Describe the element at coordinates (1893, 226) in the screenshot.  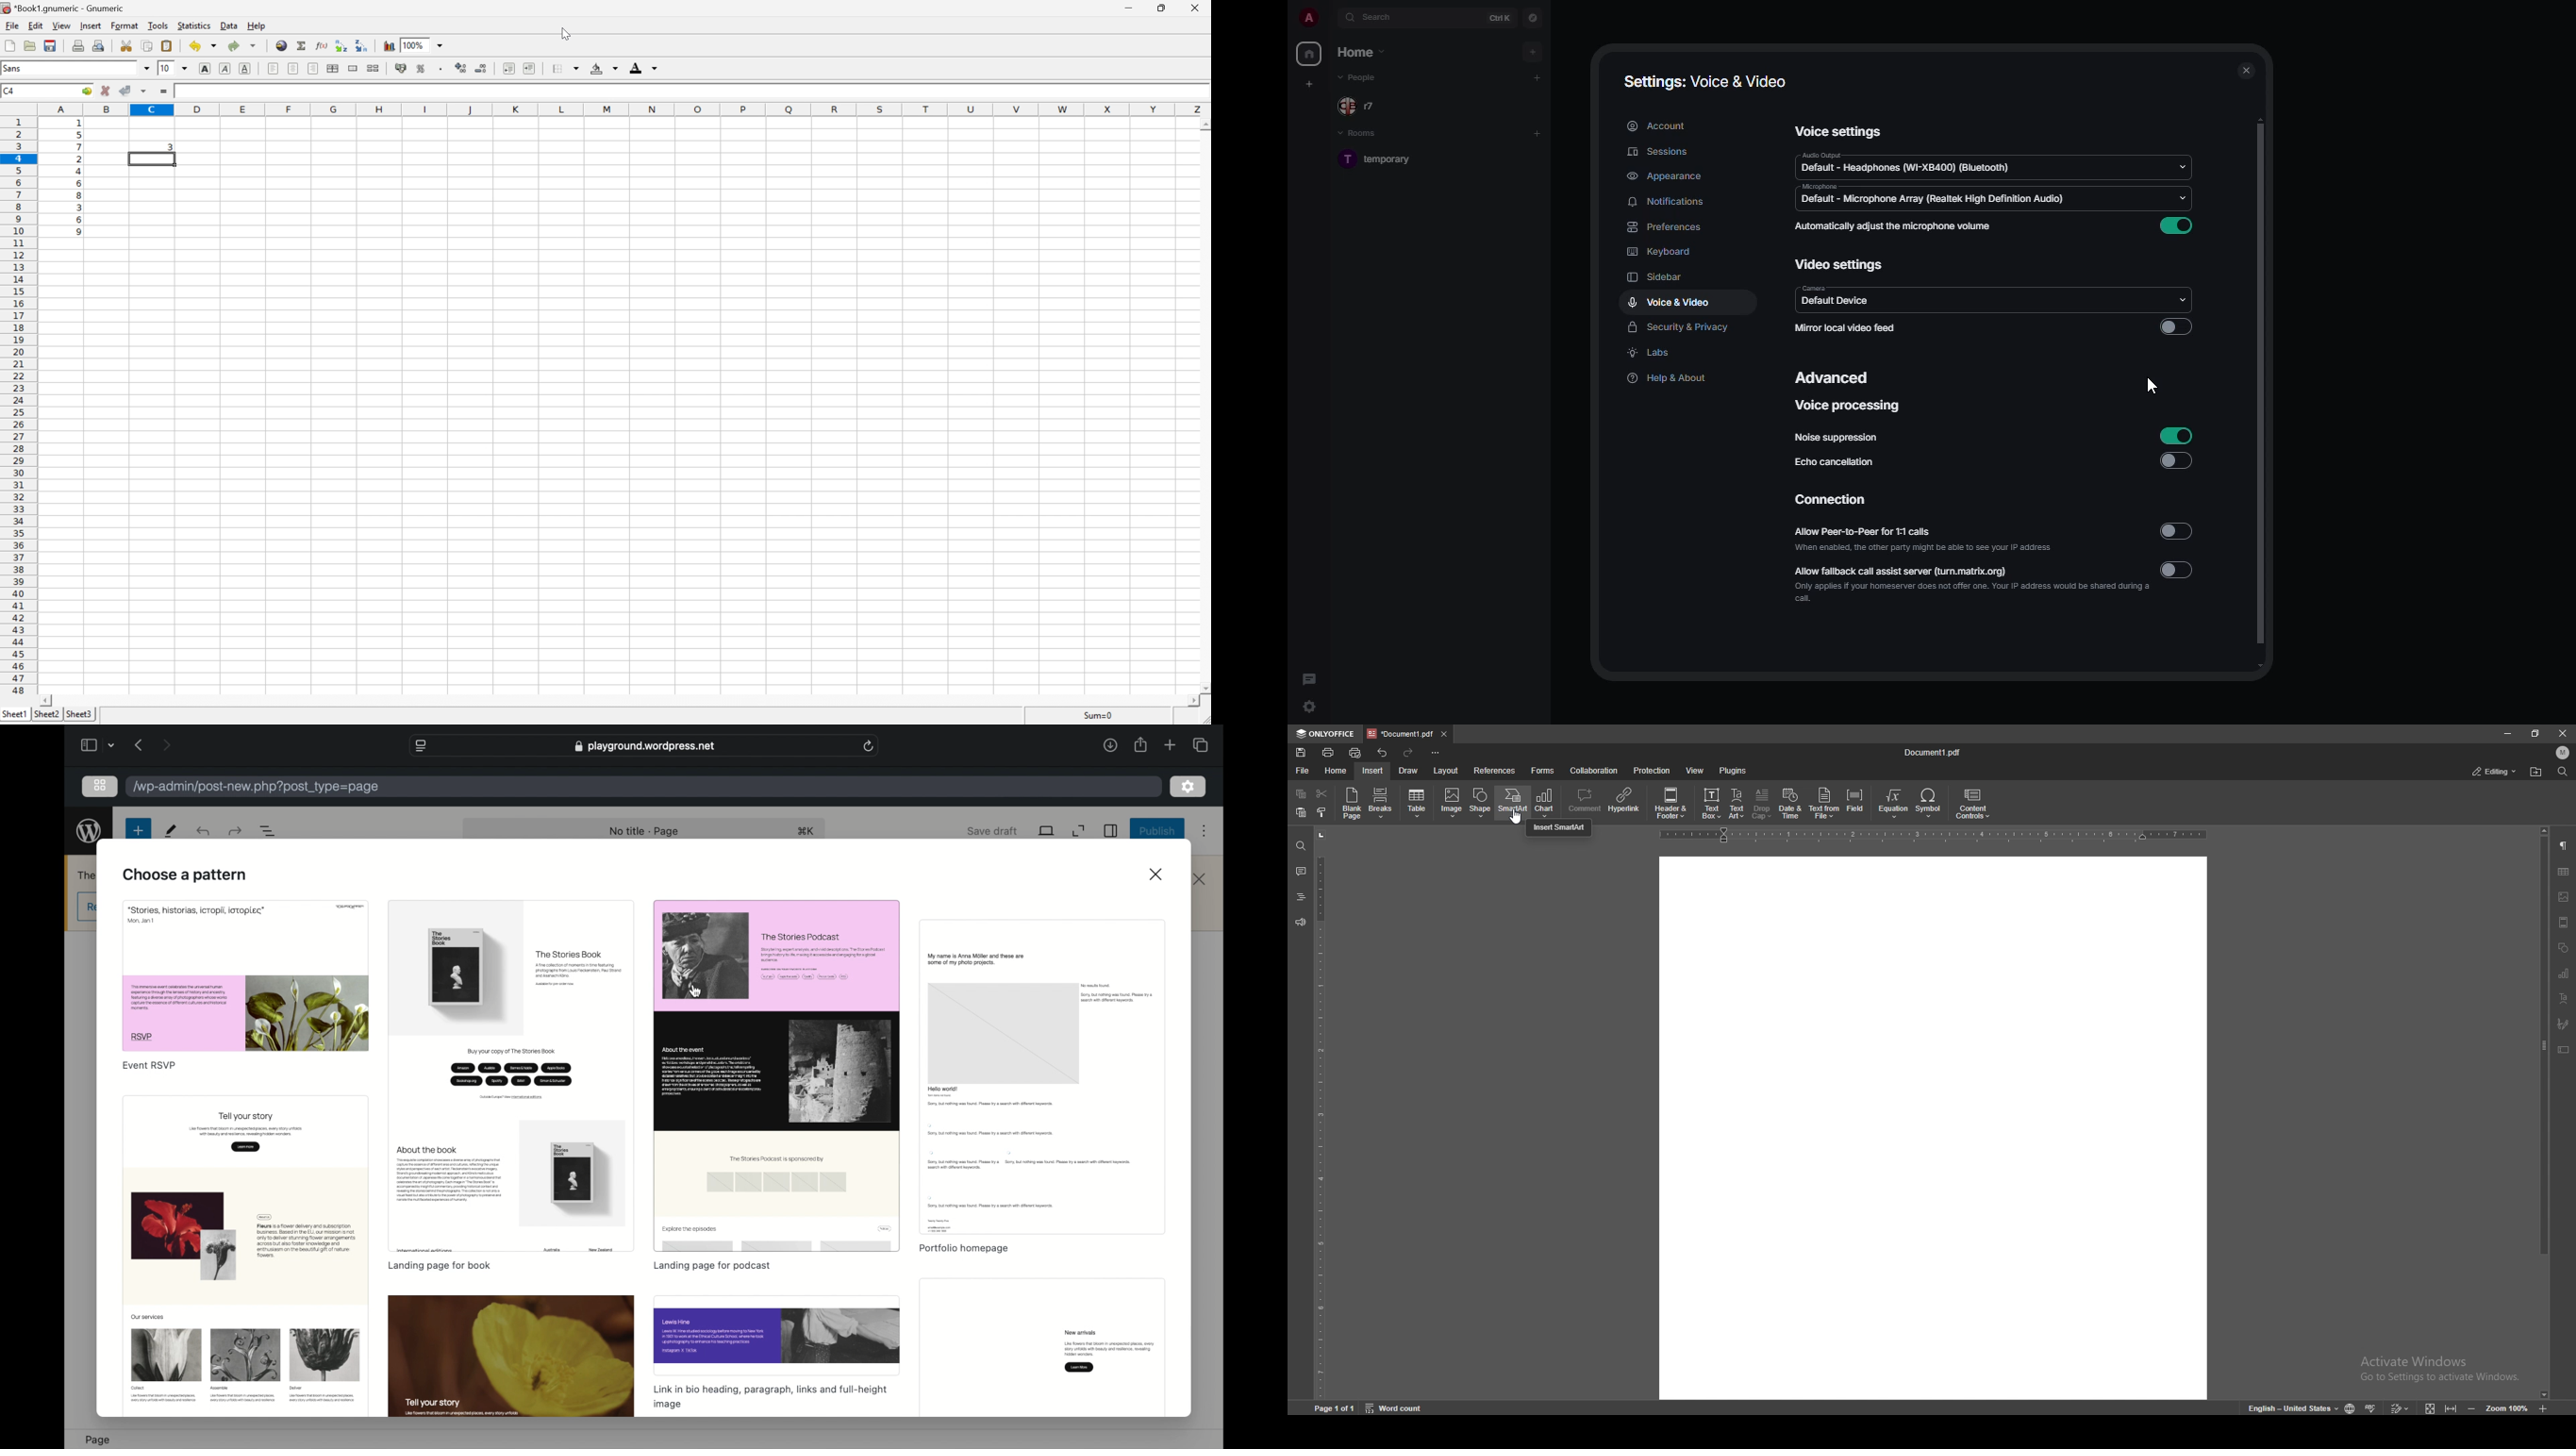
I see `automatically adjust the microphone volume` at that location.